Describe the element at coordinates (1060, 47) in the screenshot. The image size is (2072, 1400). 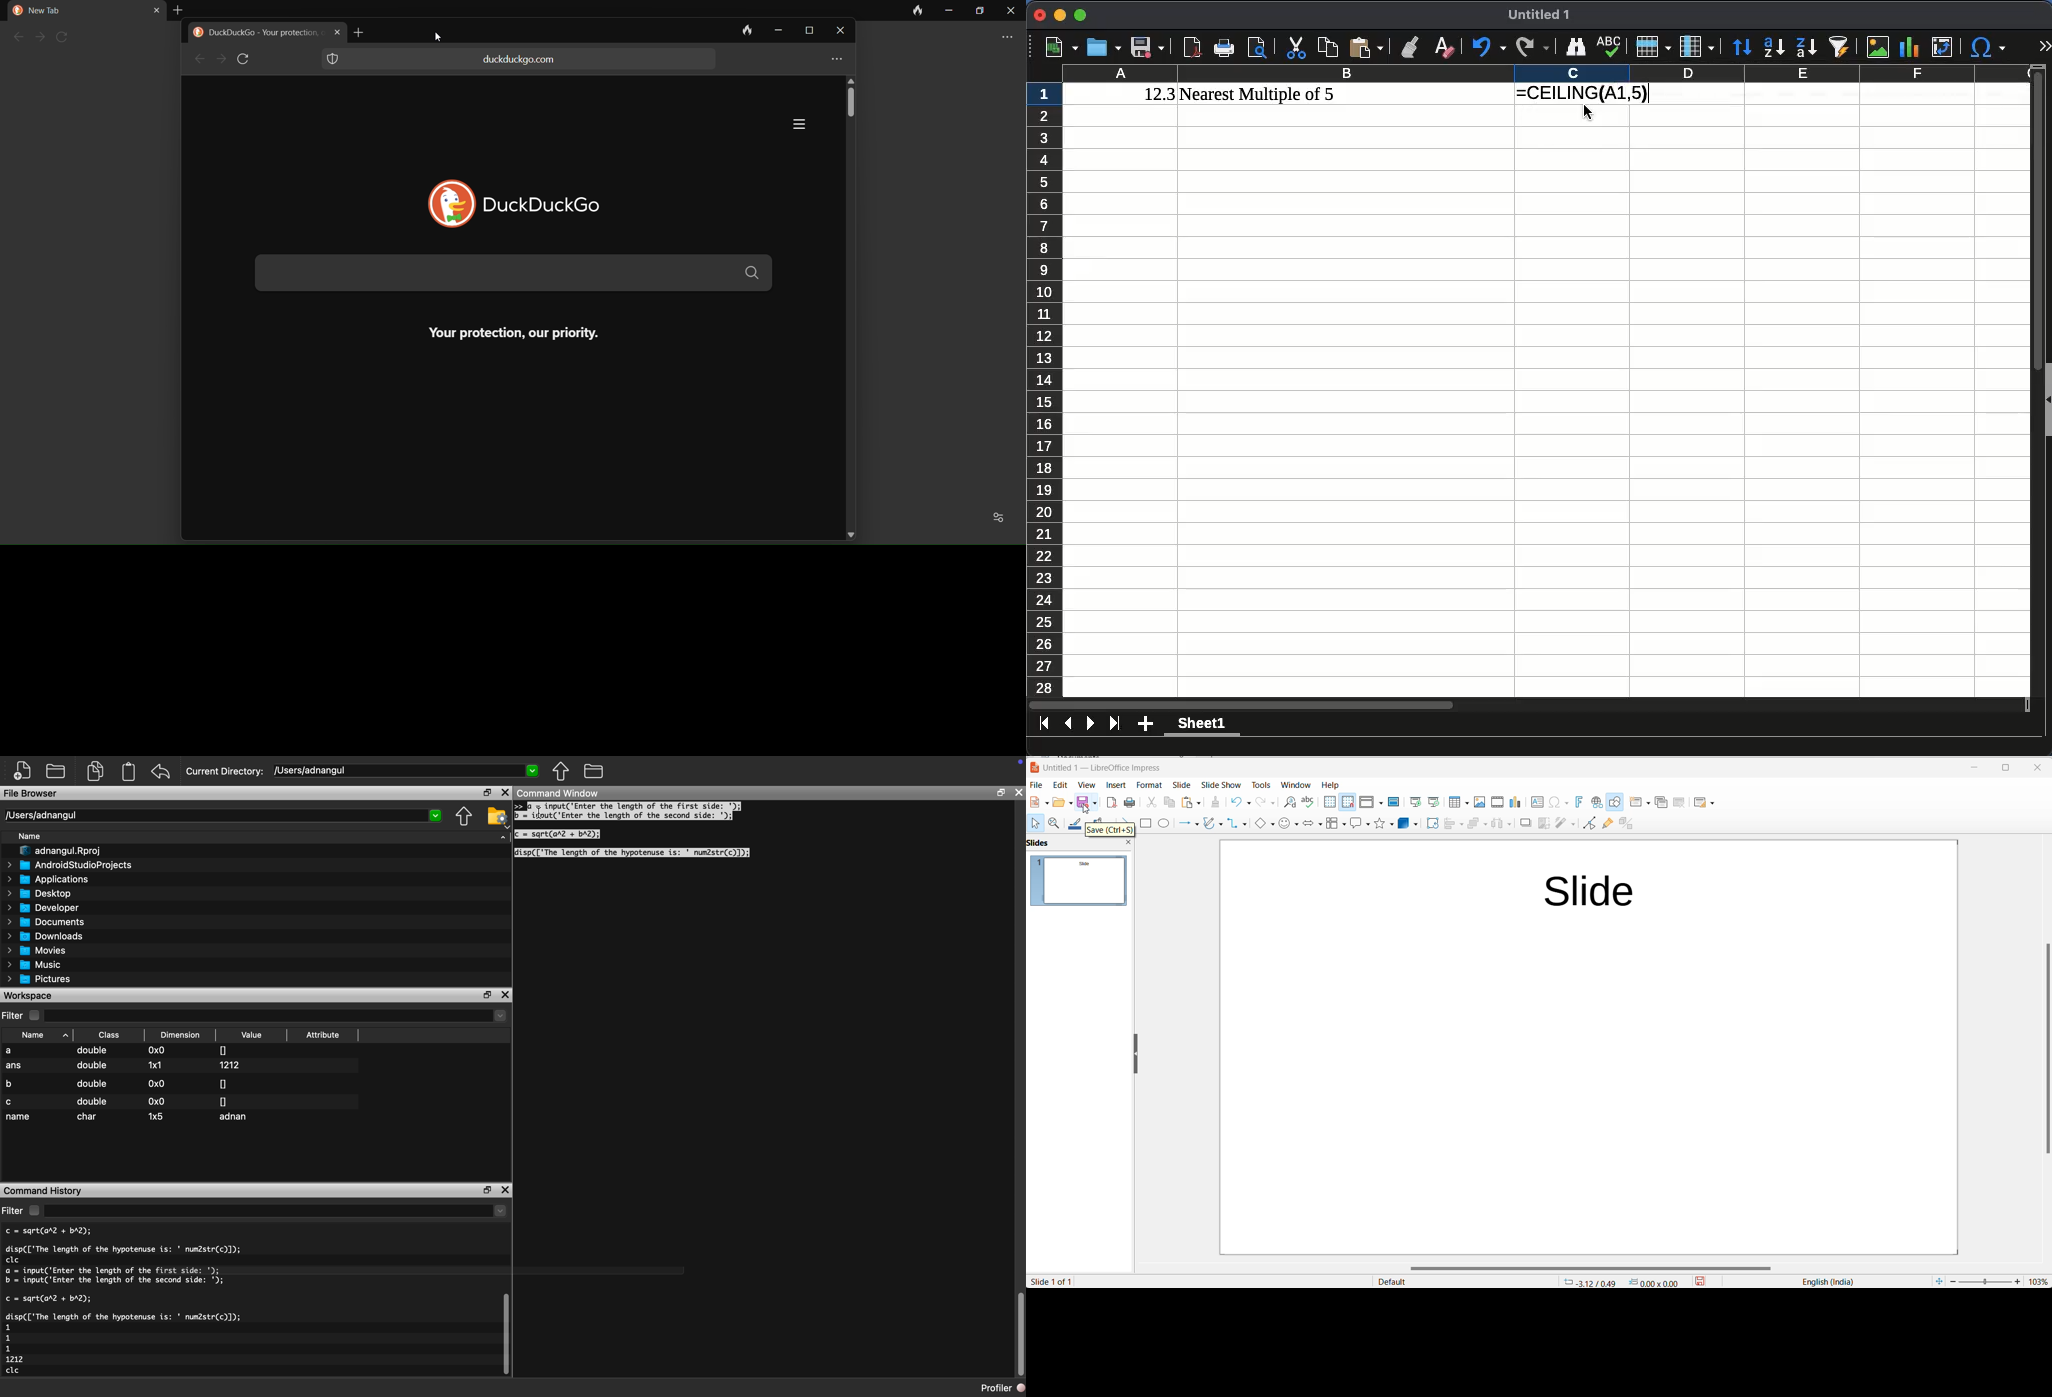
I see `new` at that location.